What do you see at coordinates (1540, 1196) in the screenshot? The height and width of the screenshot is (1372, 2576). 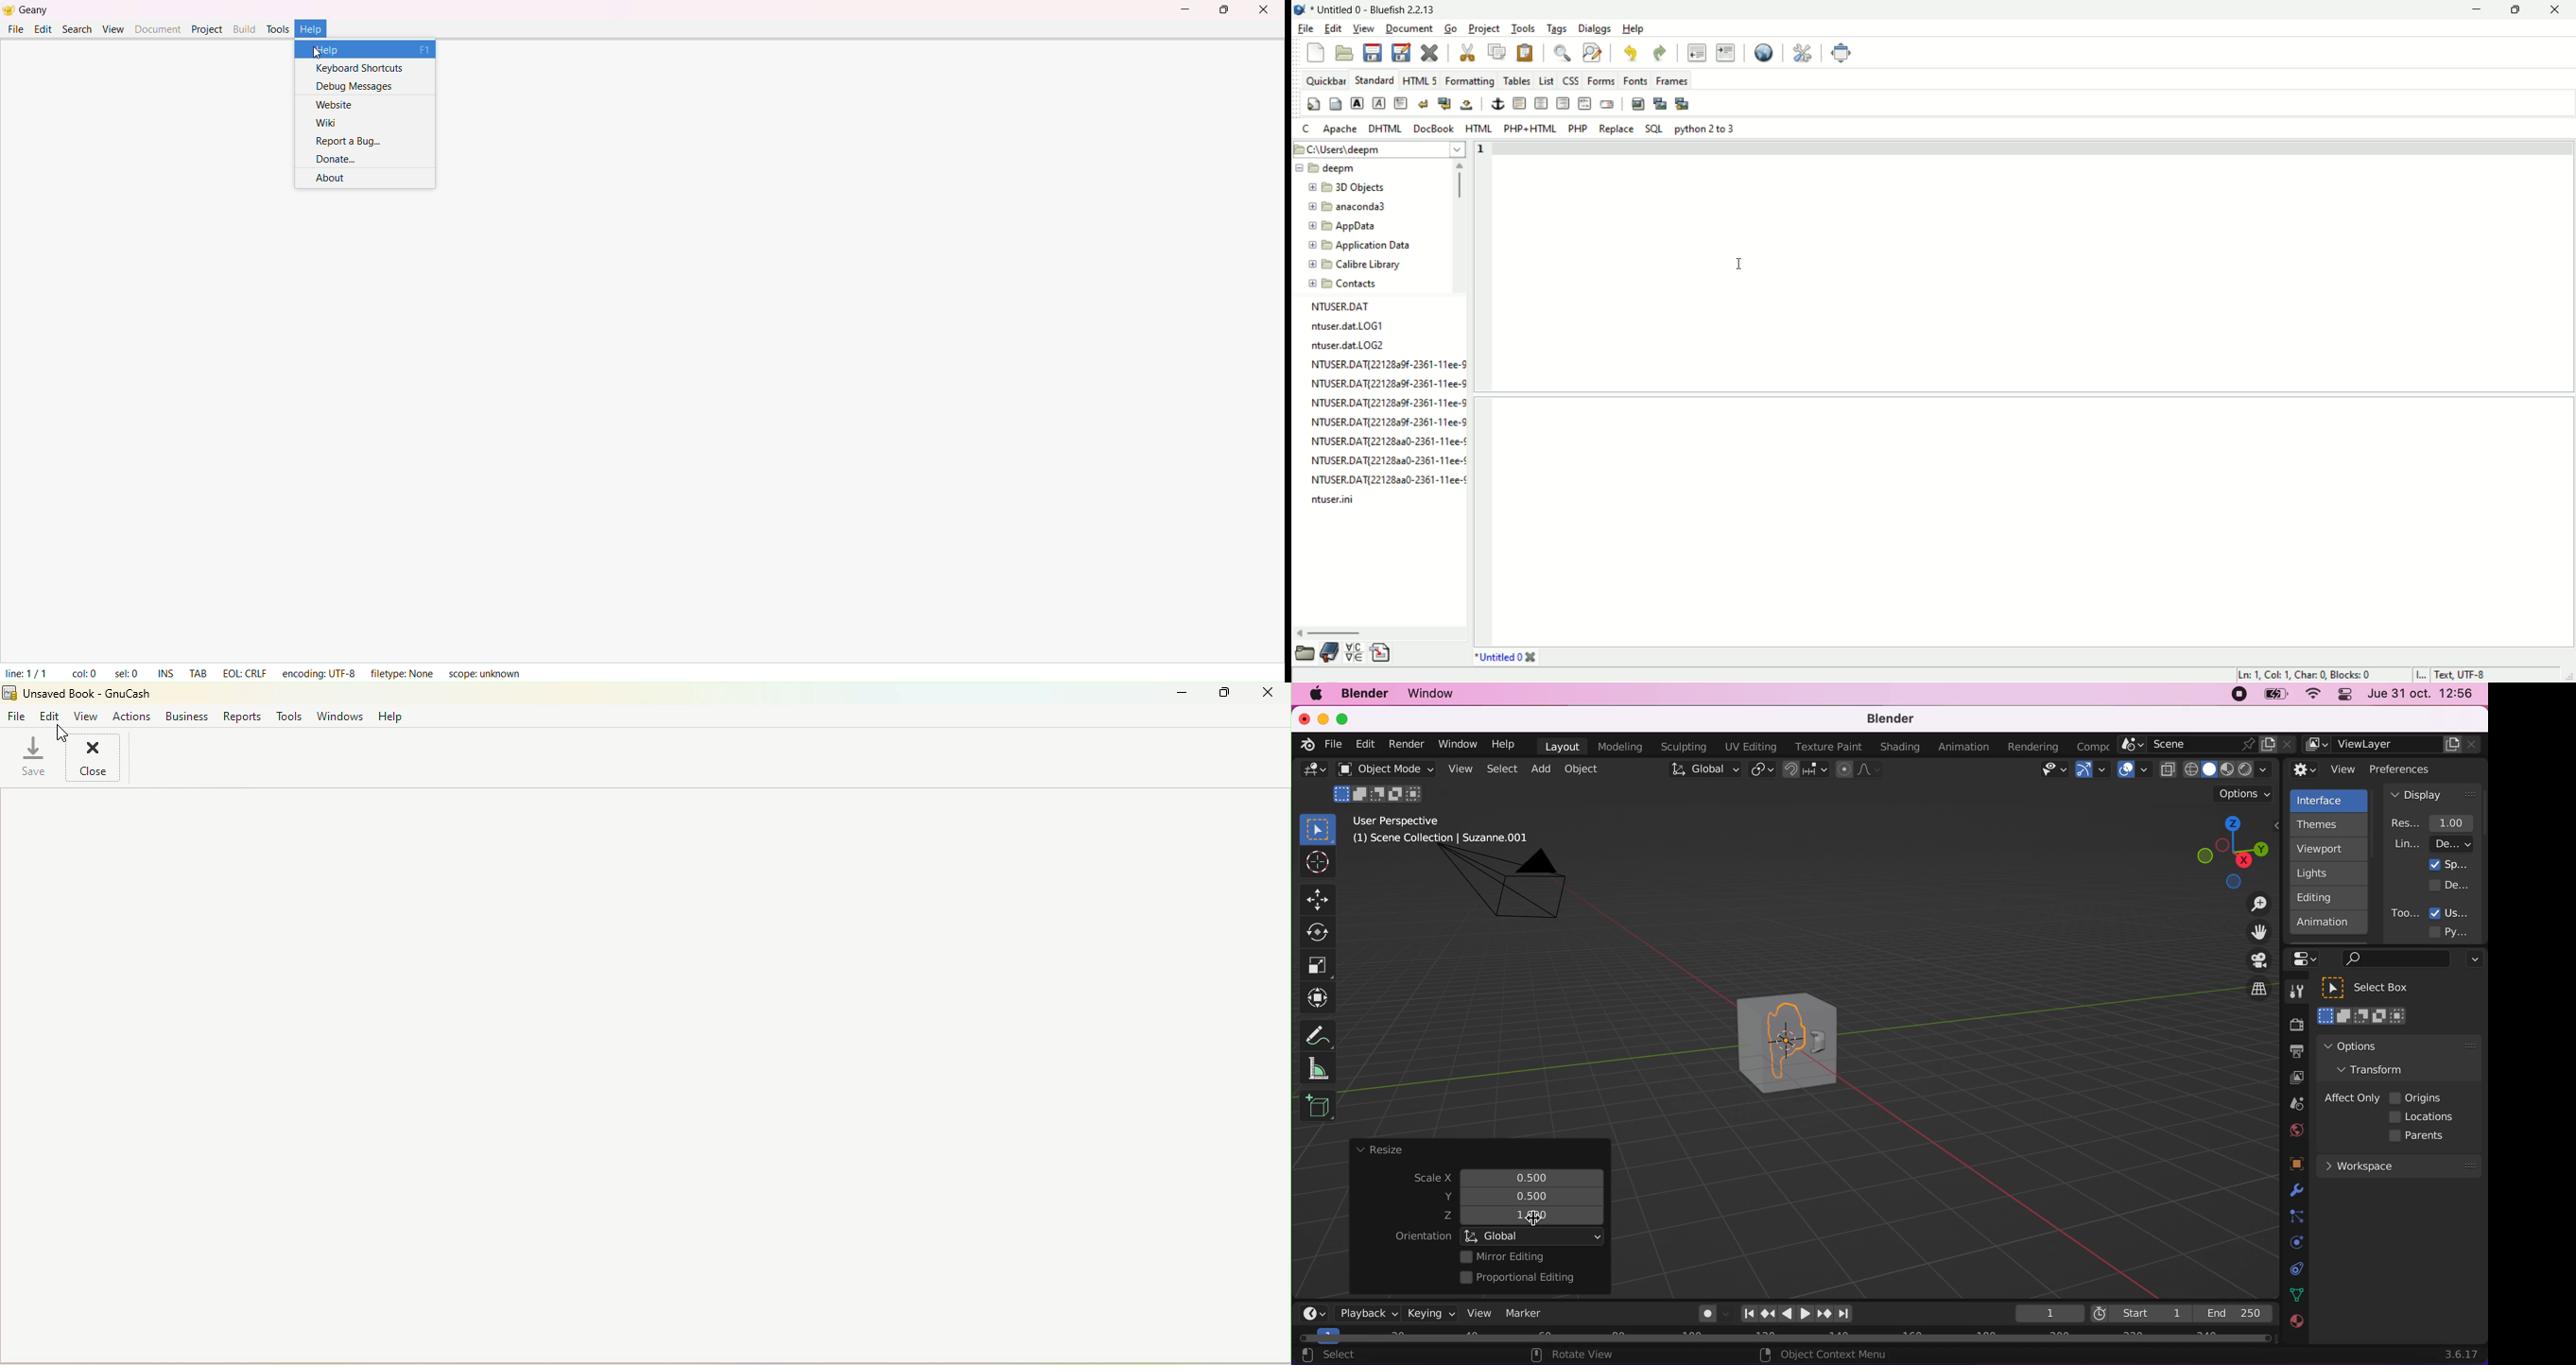 I see `resized scale y` at bounding box center [1540, 1196].